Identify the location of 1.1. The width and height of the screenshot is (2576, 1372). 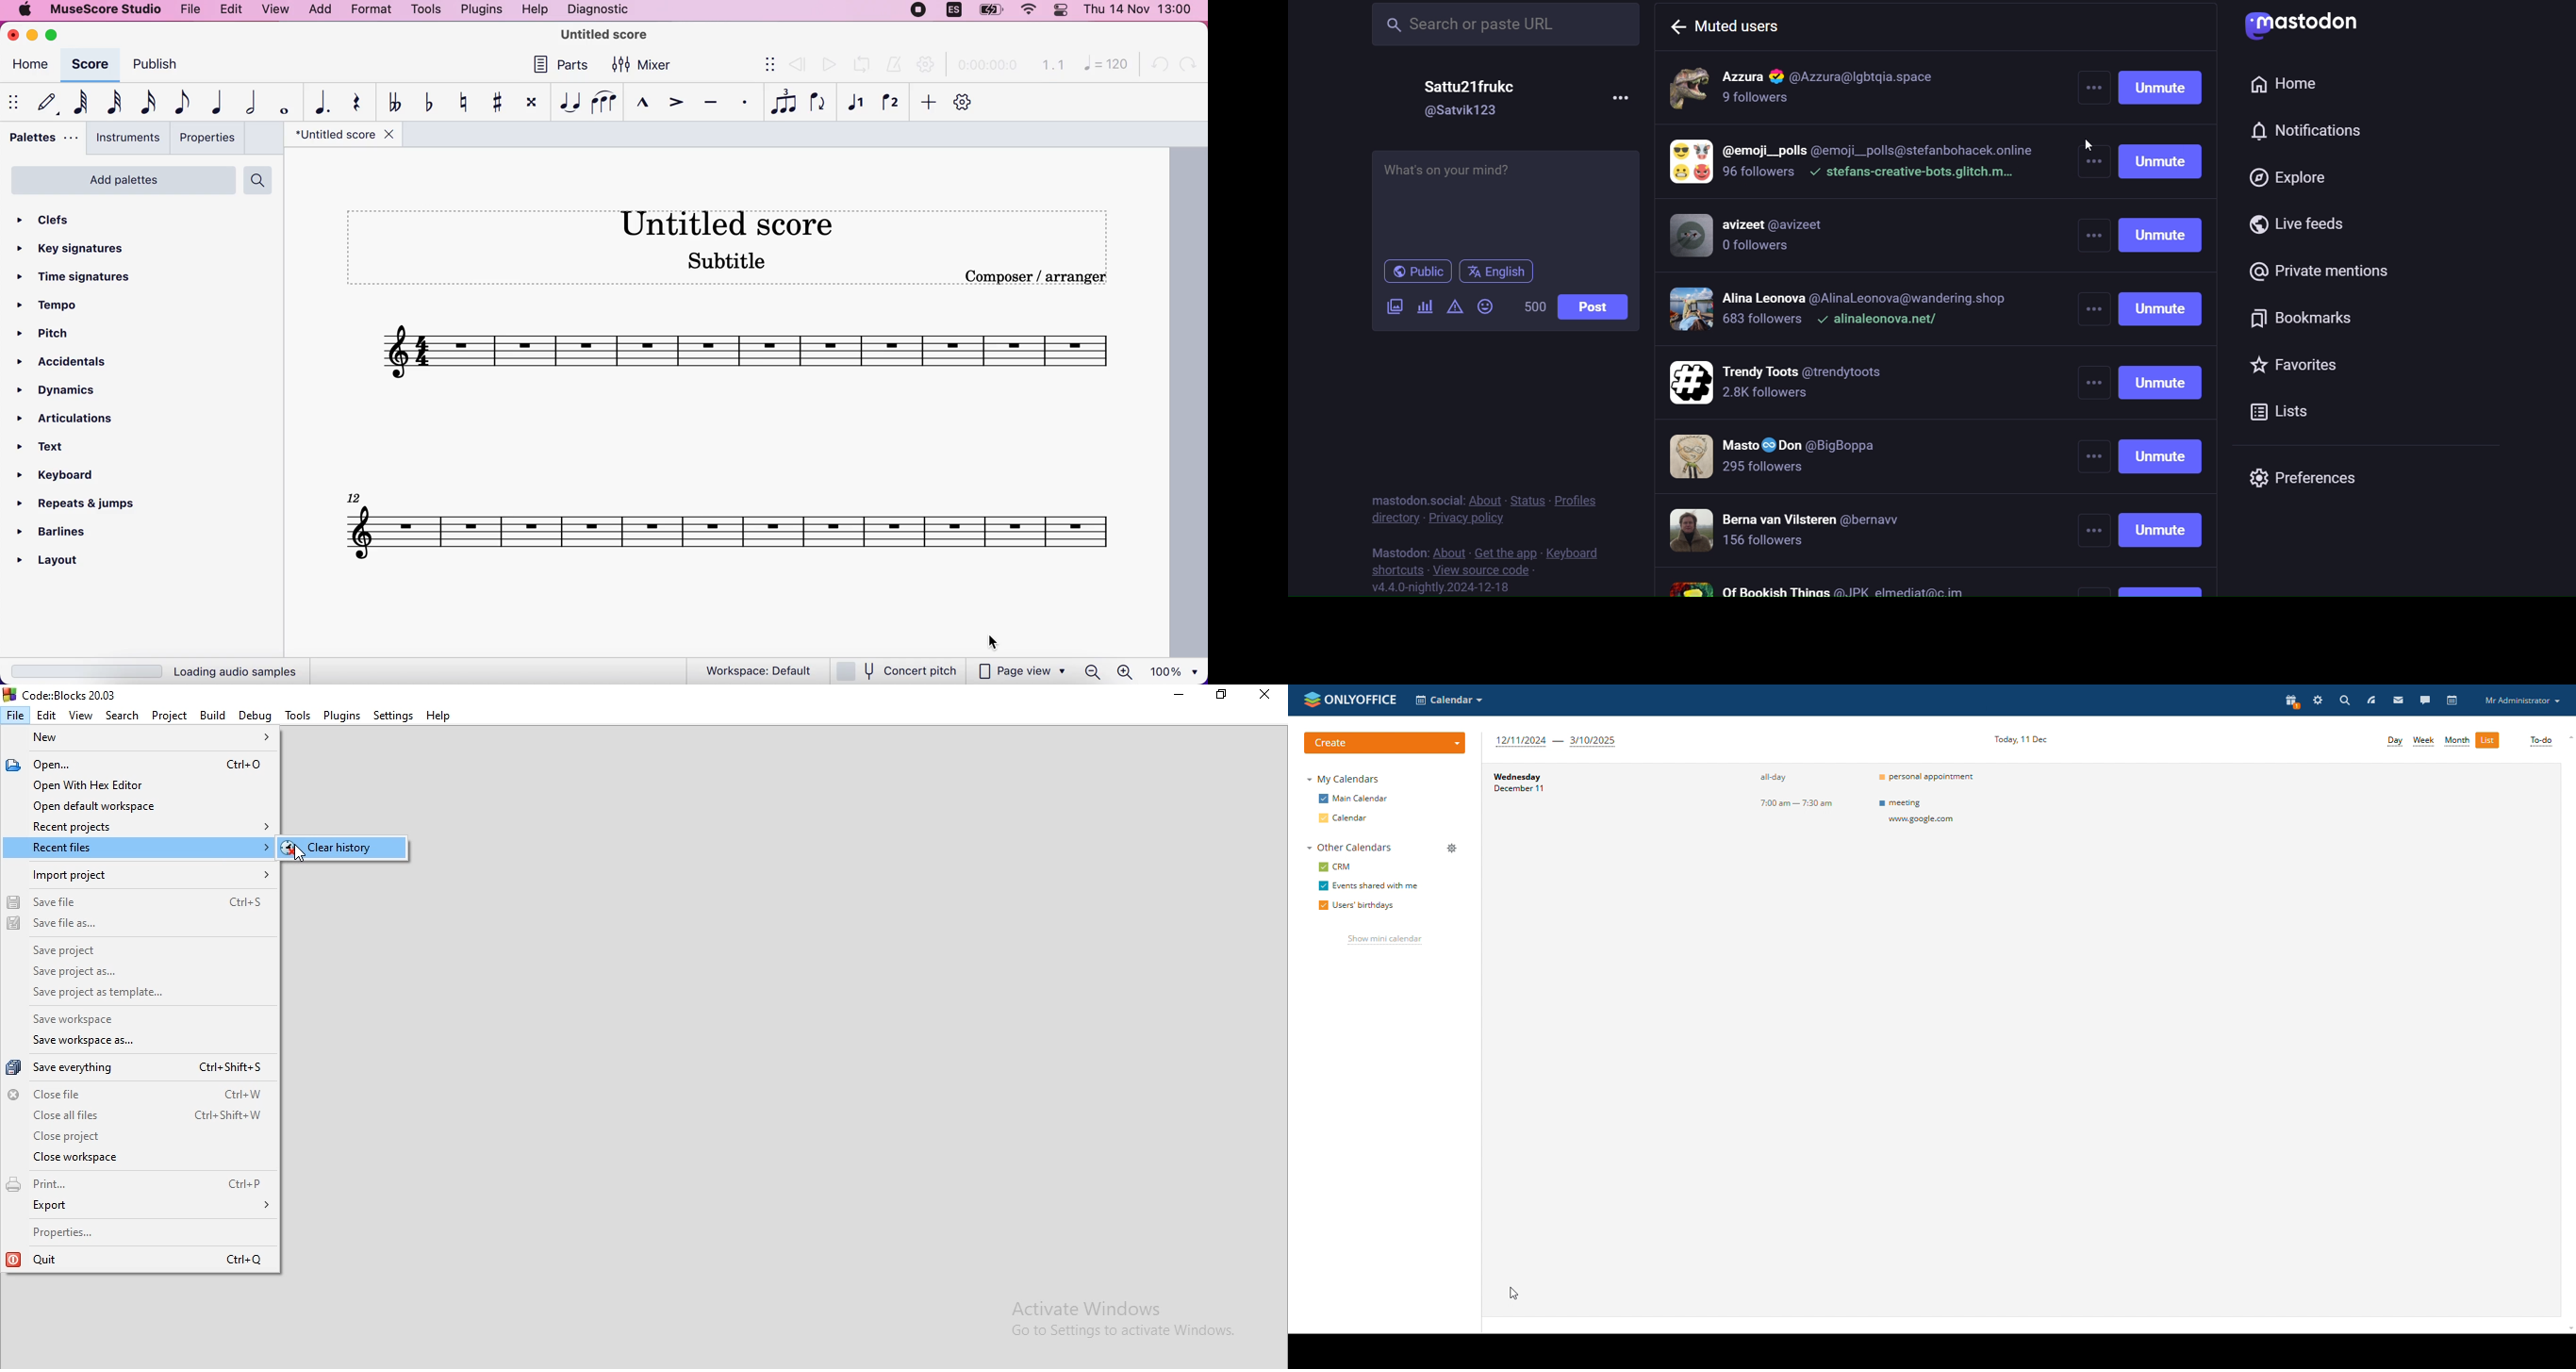
(1051, 66).